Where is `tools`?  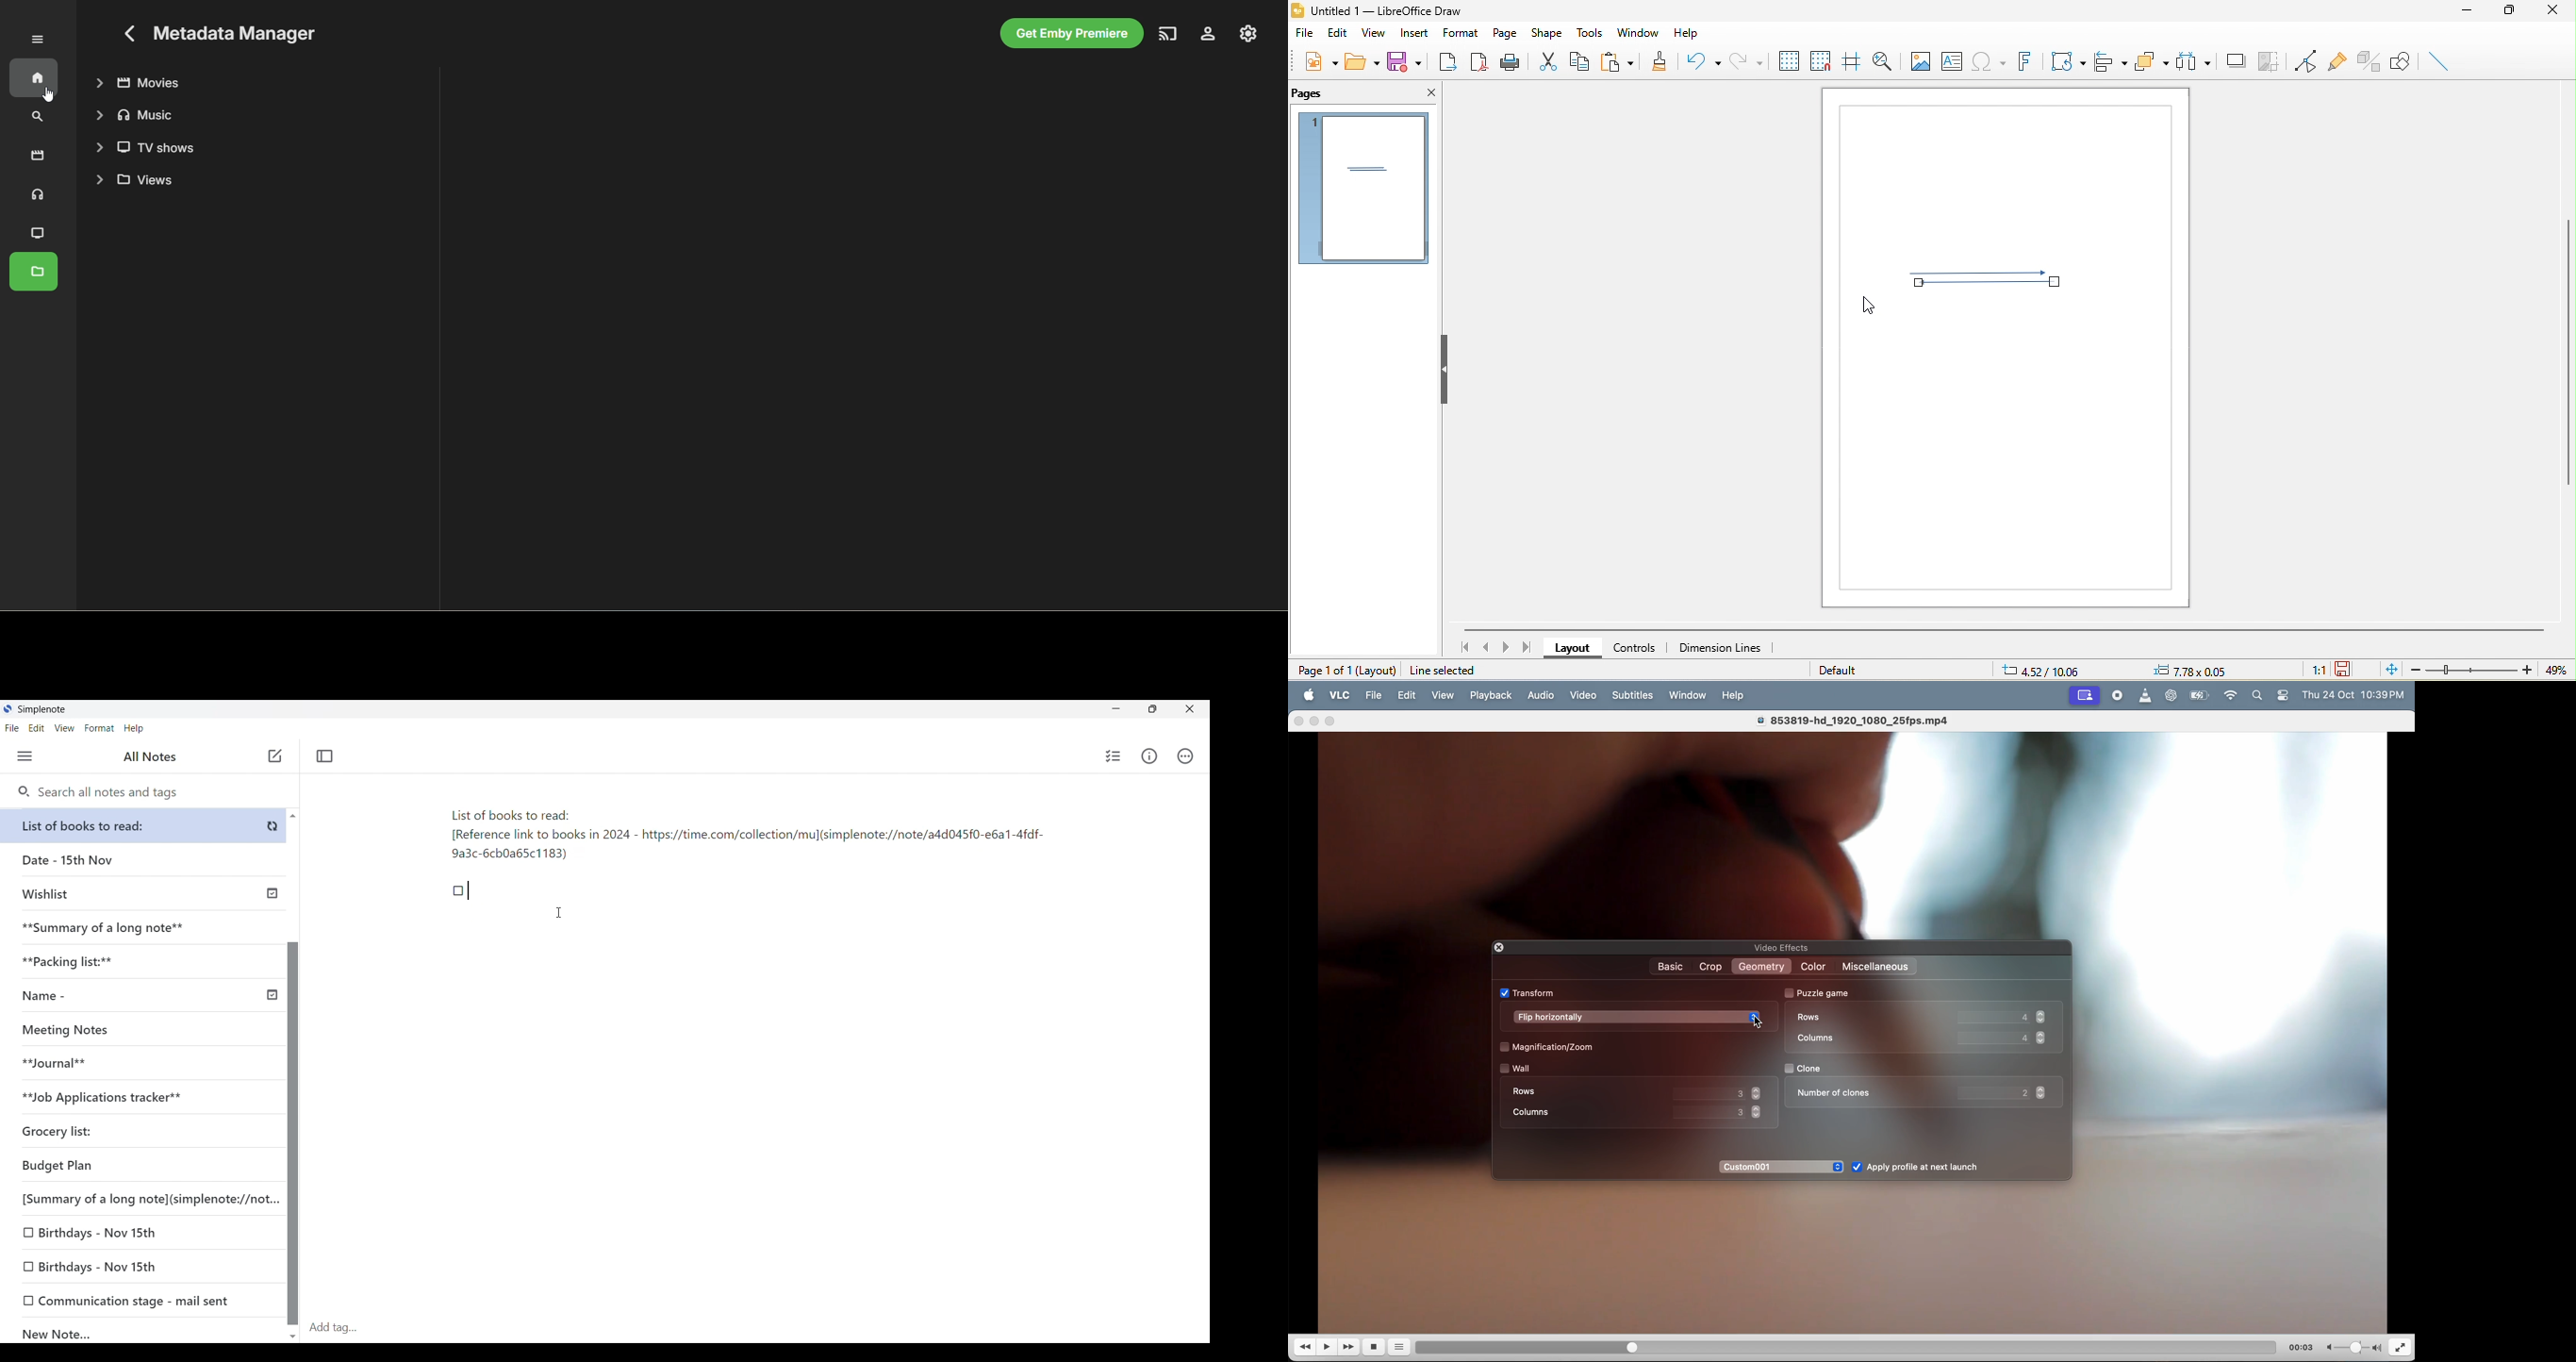
tools is located at coordinates (1592, 33).